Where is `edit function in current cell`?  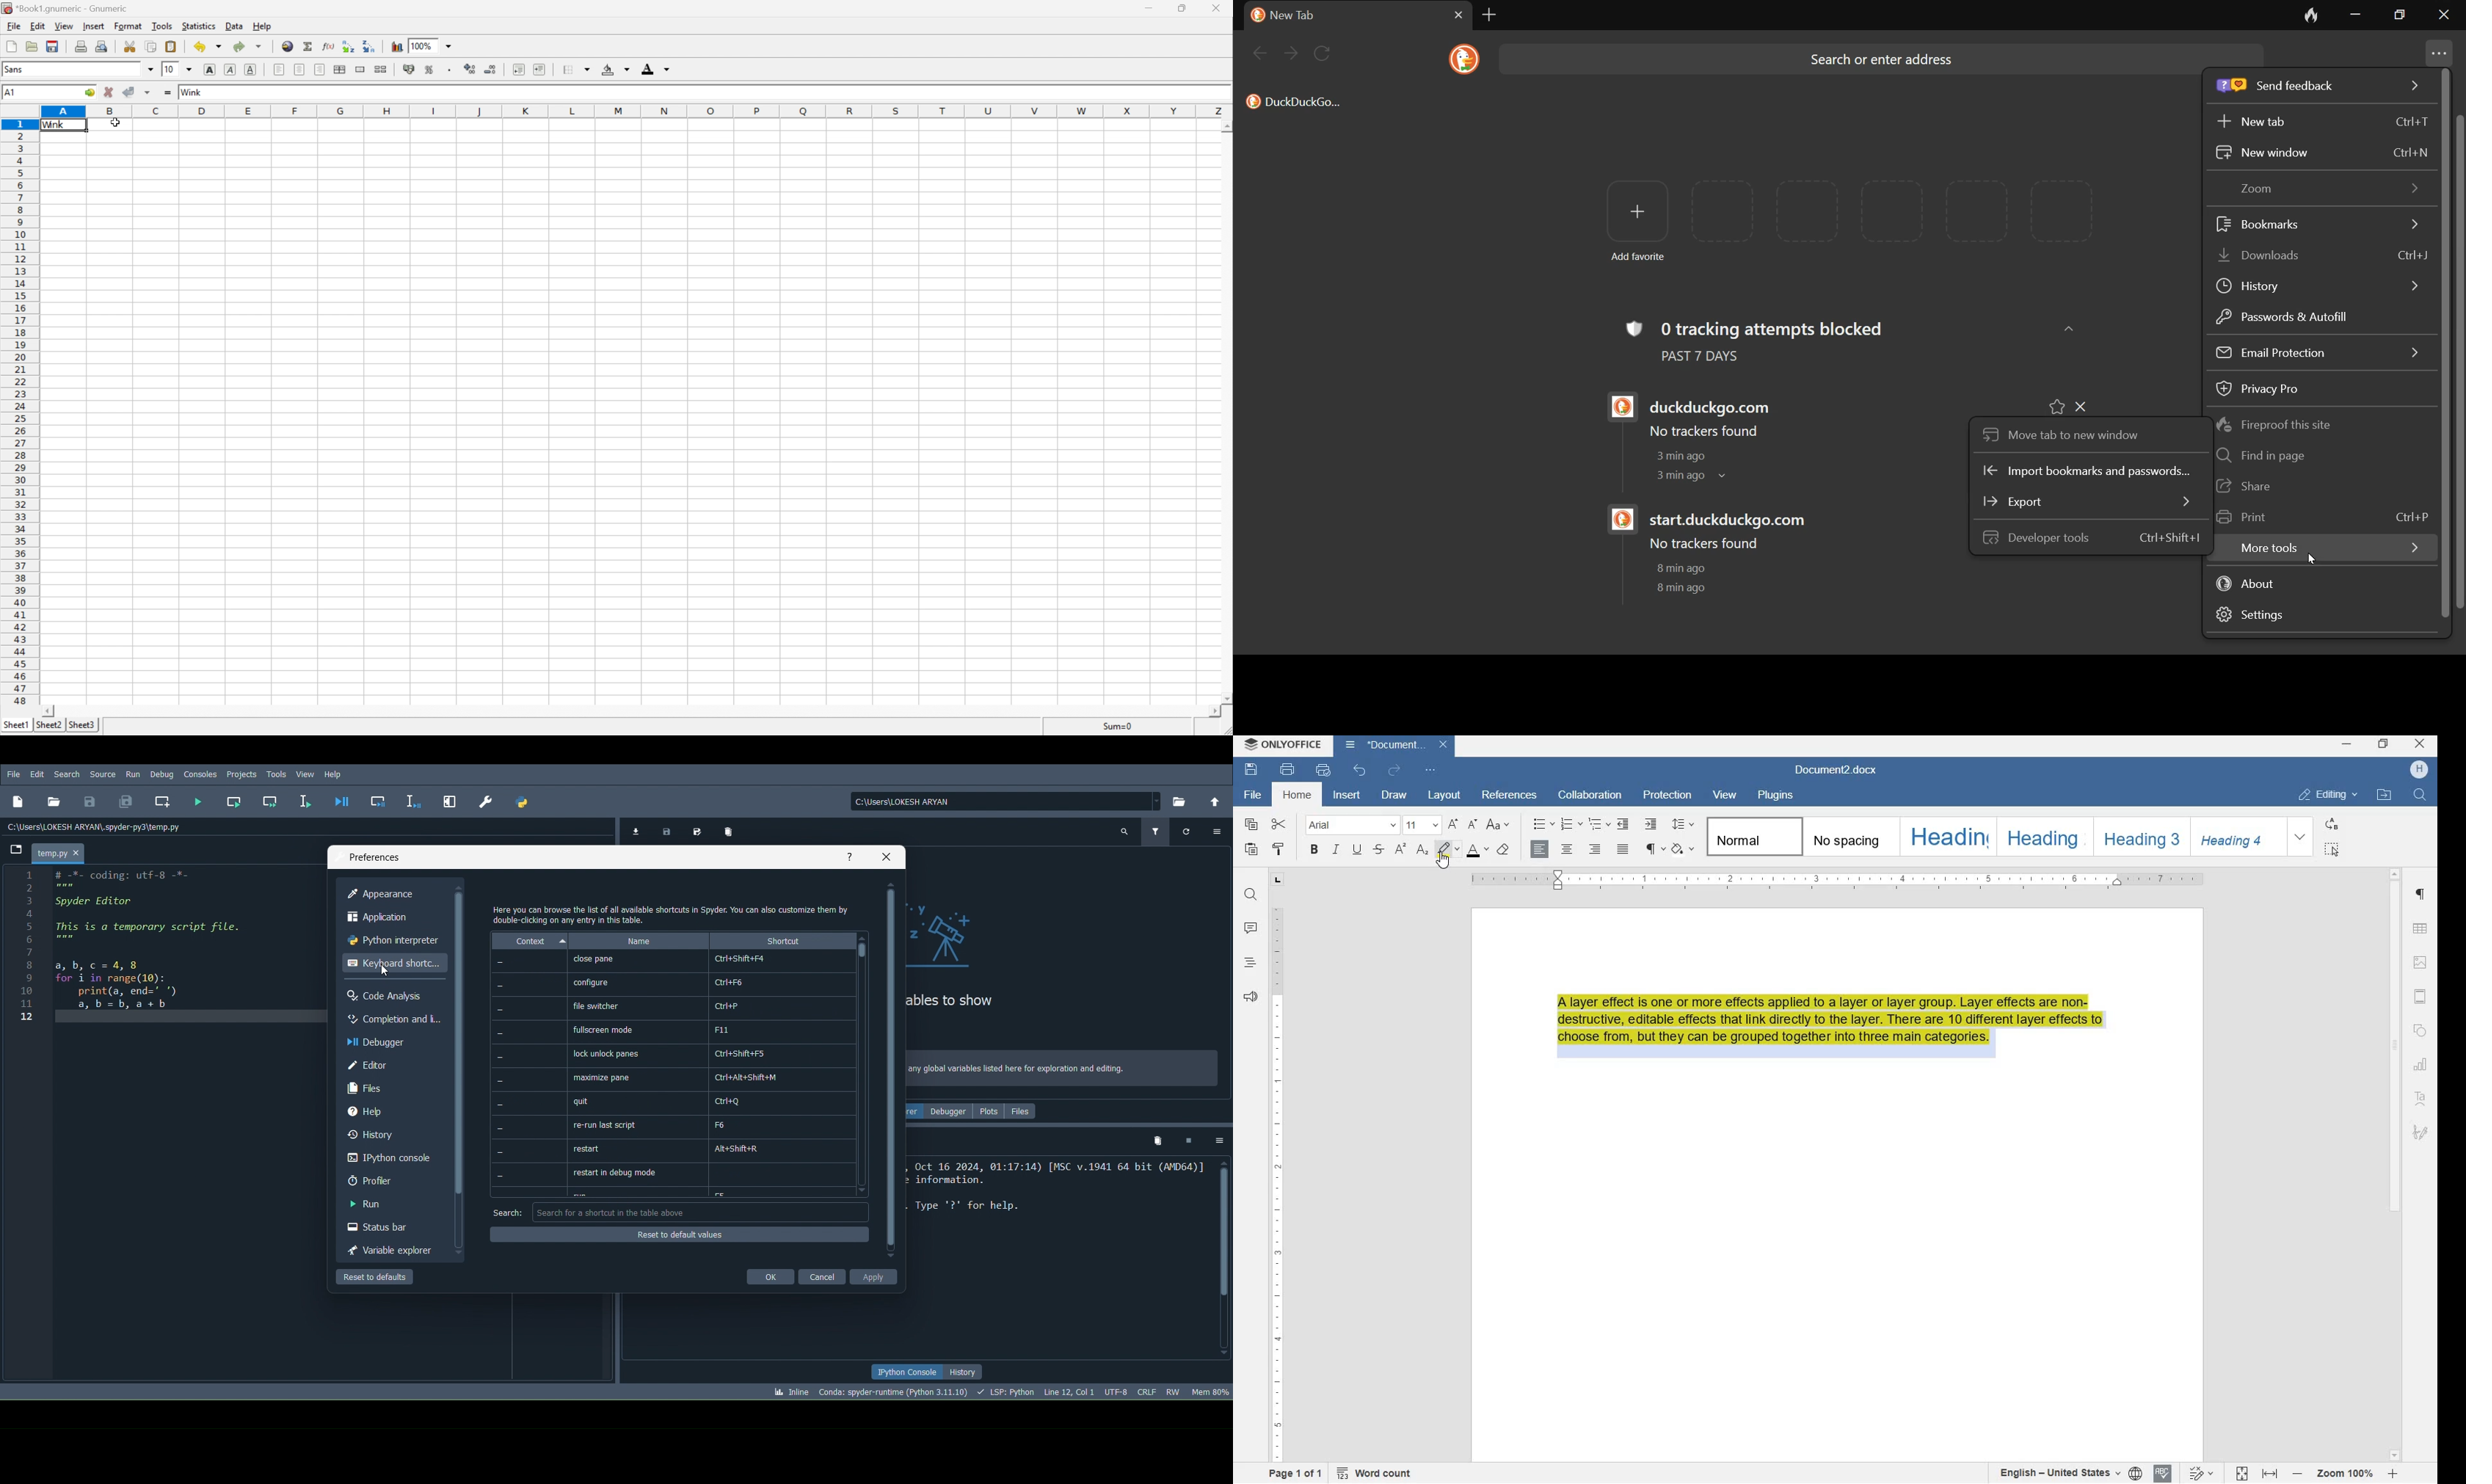 edit function in current cell is located at coordinates (328, 45).